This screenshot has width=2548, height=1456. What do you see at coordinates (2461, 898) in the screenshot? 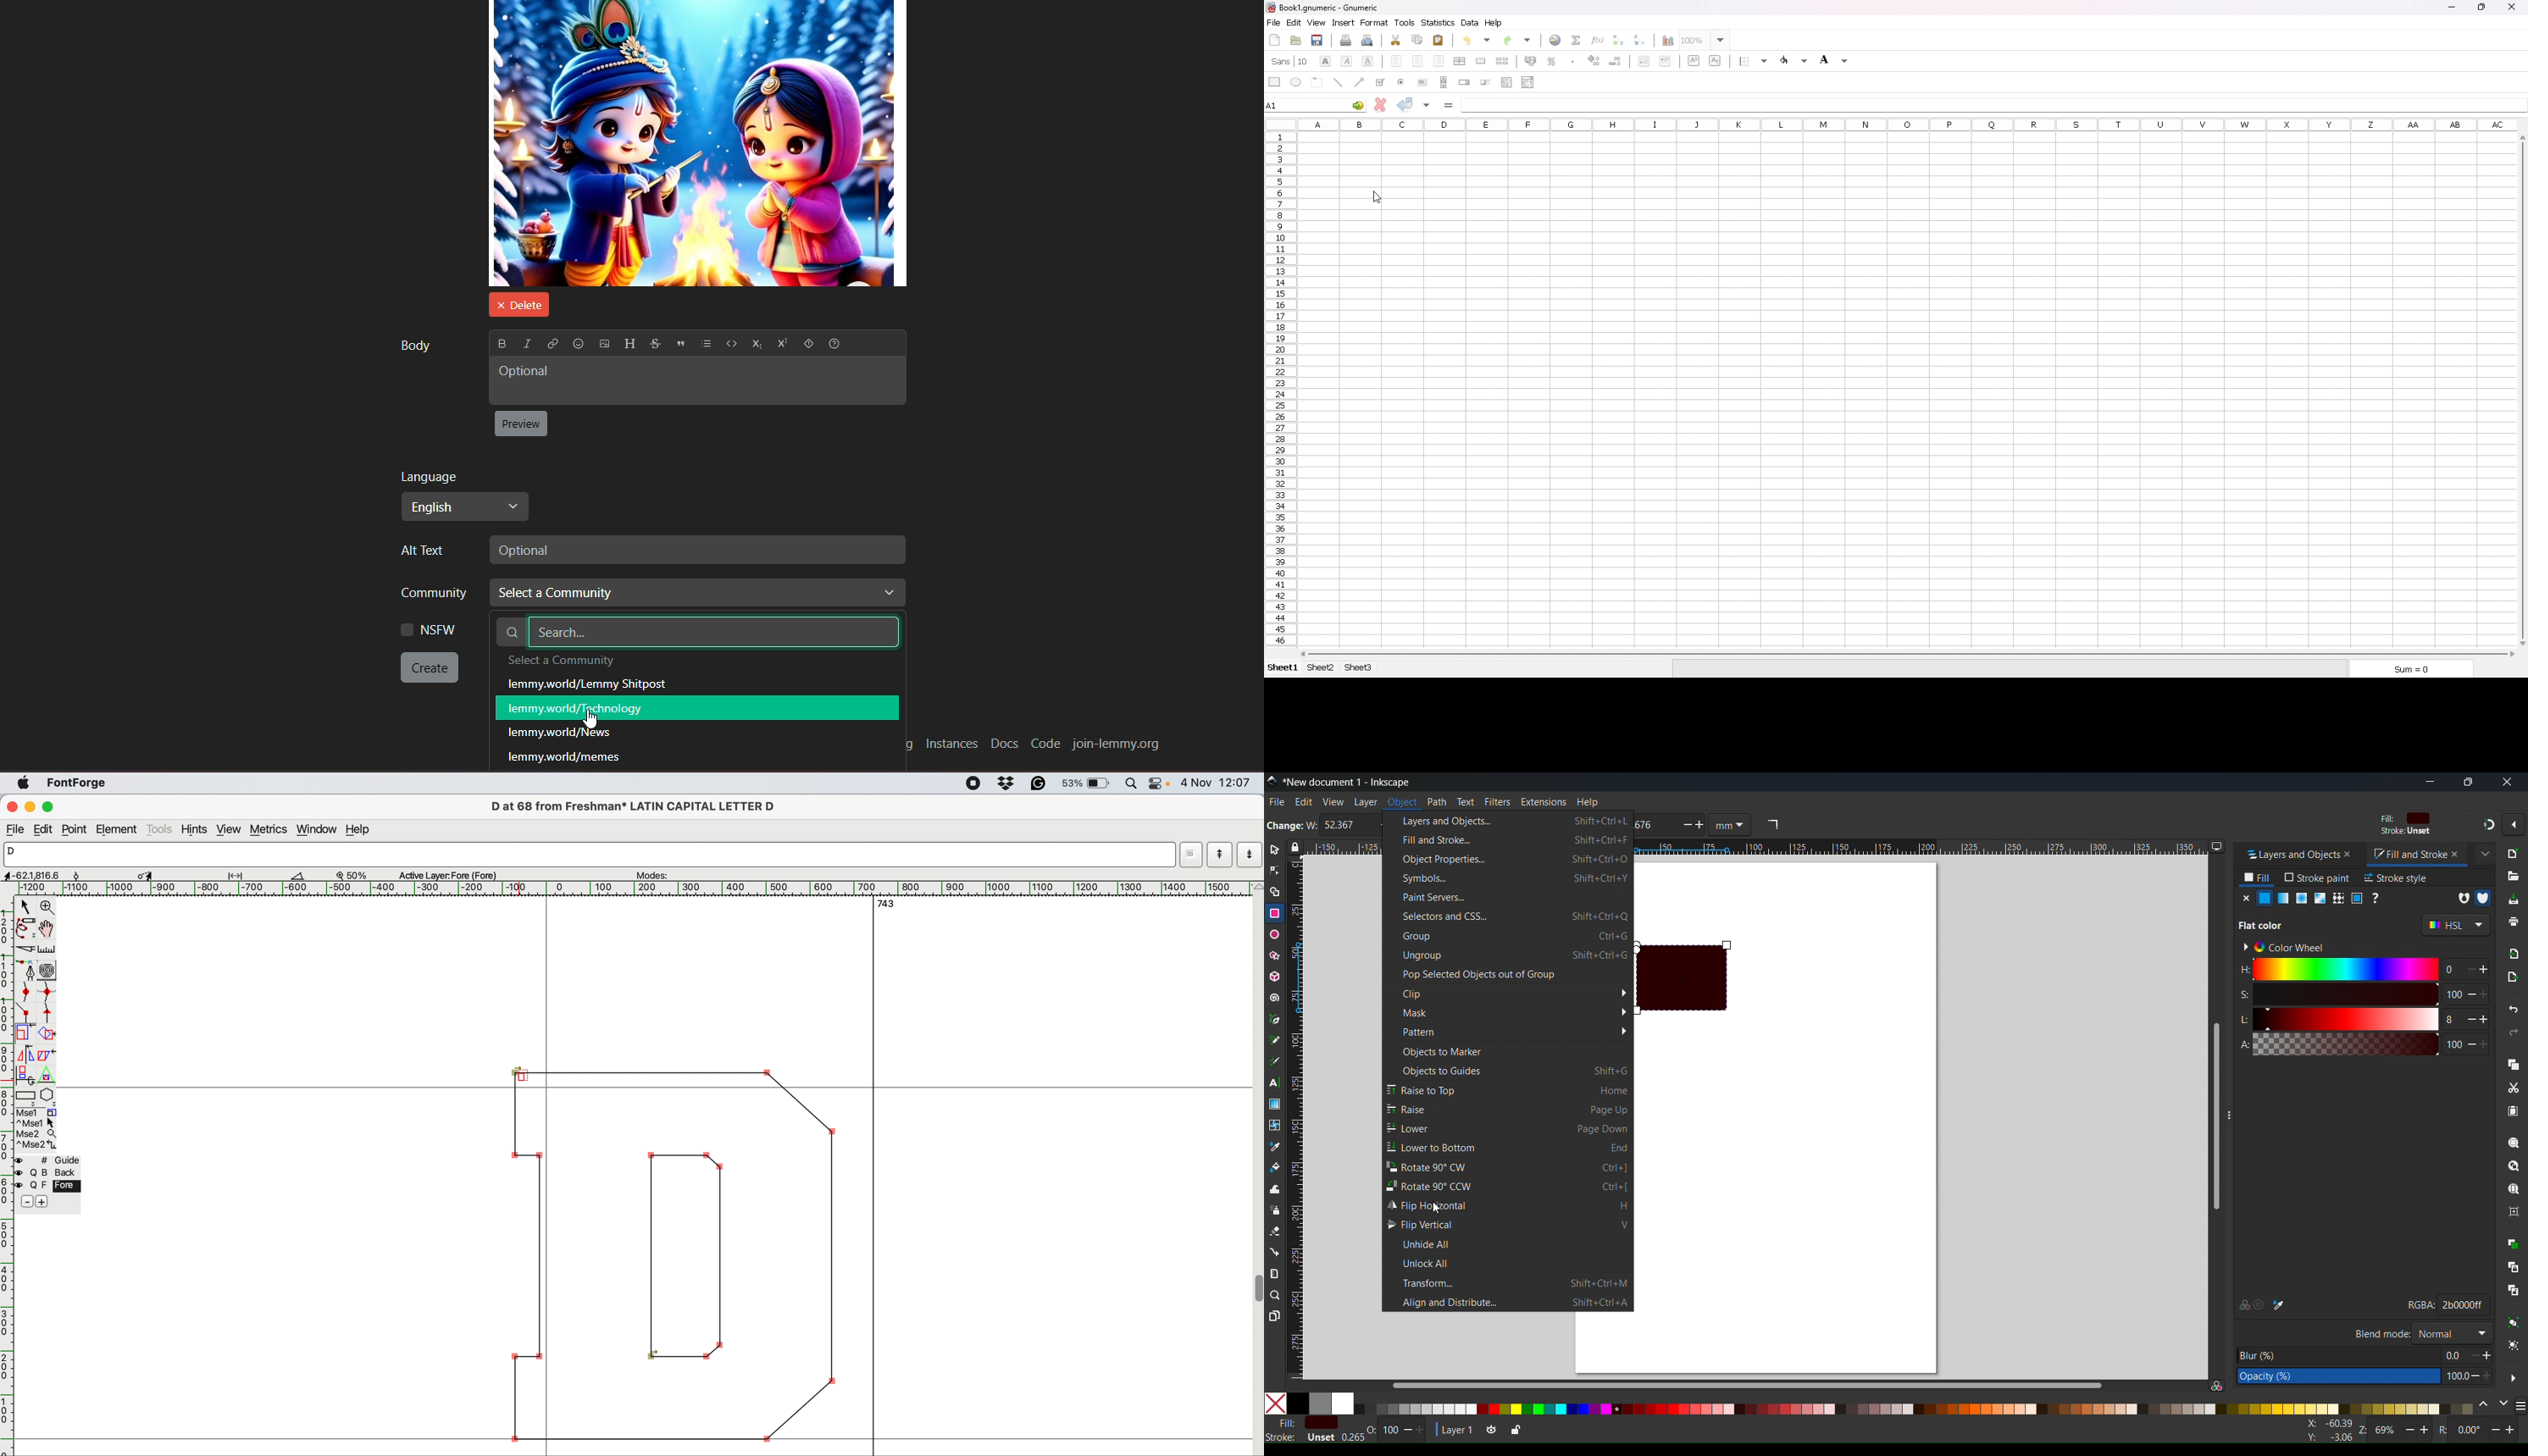
I see `Evenodd` at bounding box center [2461, 898].